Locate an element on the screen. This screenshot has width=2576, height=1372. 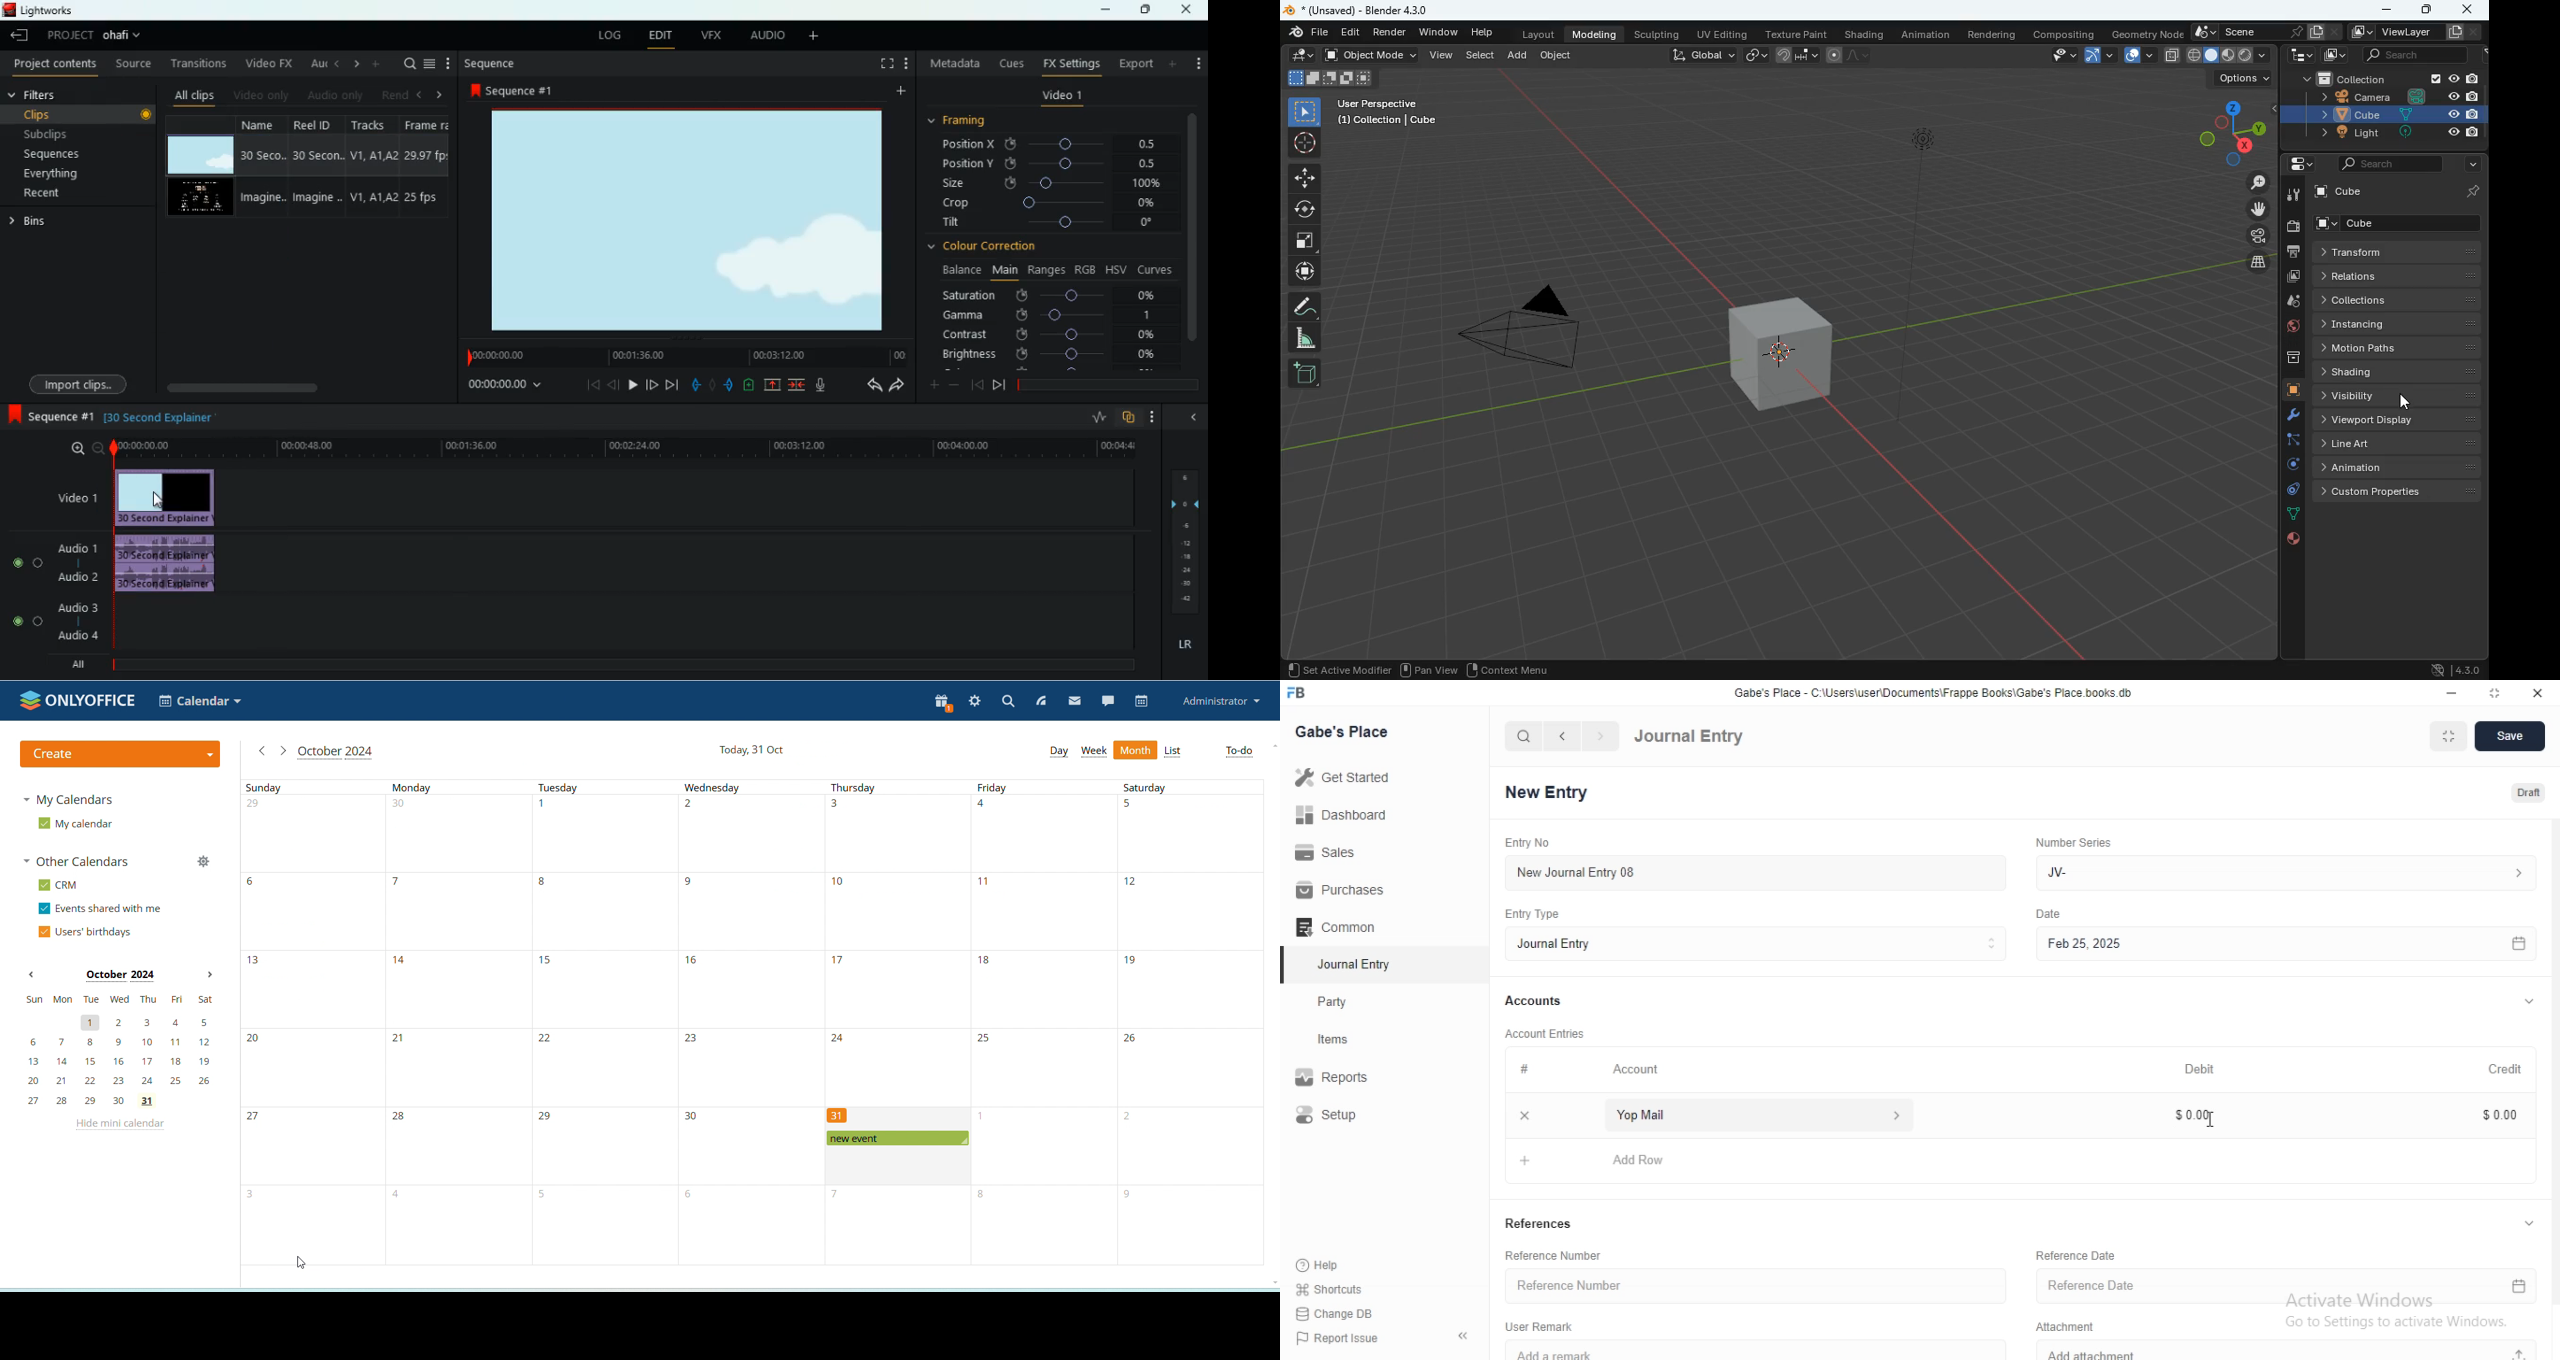
contrast is located at coordinates (1048, 335).